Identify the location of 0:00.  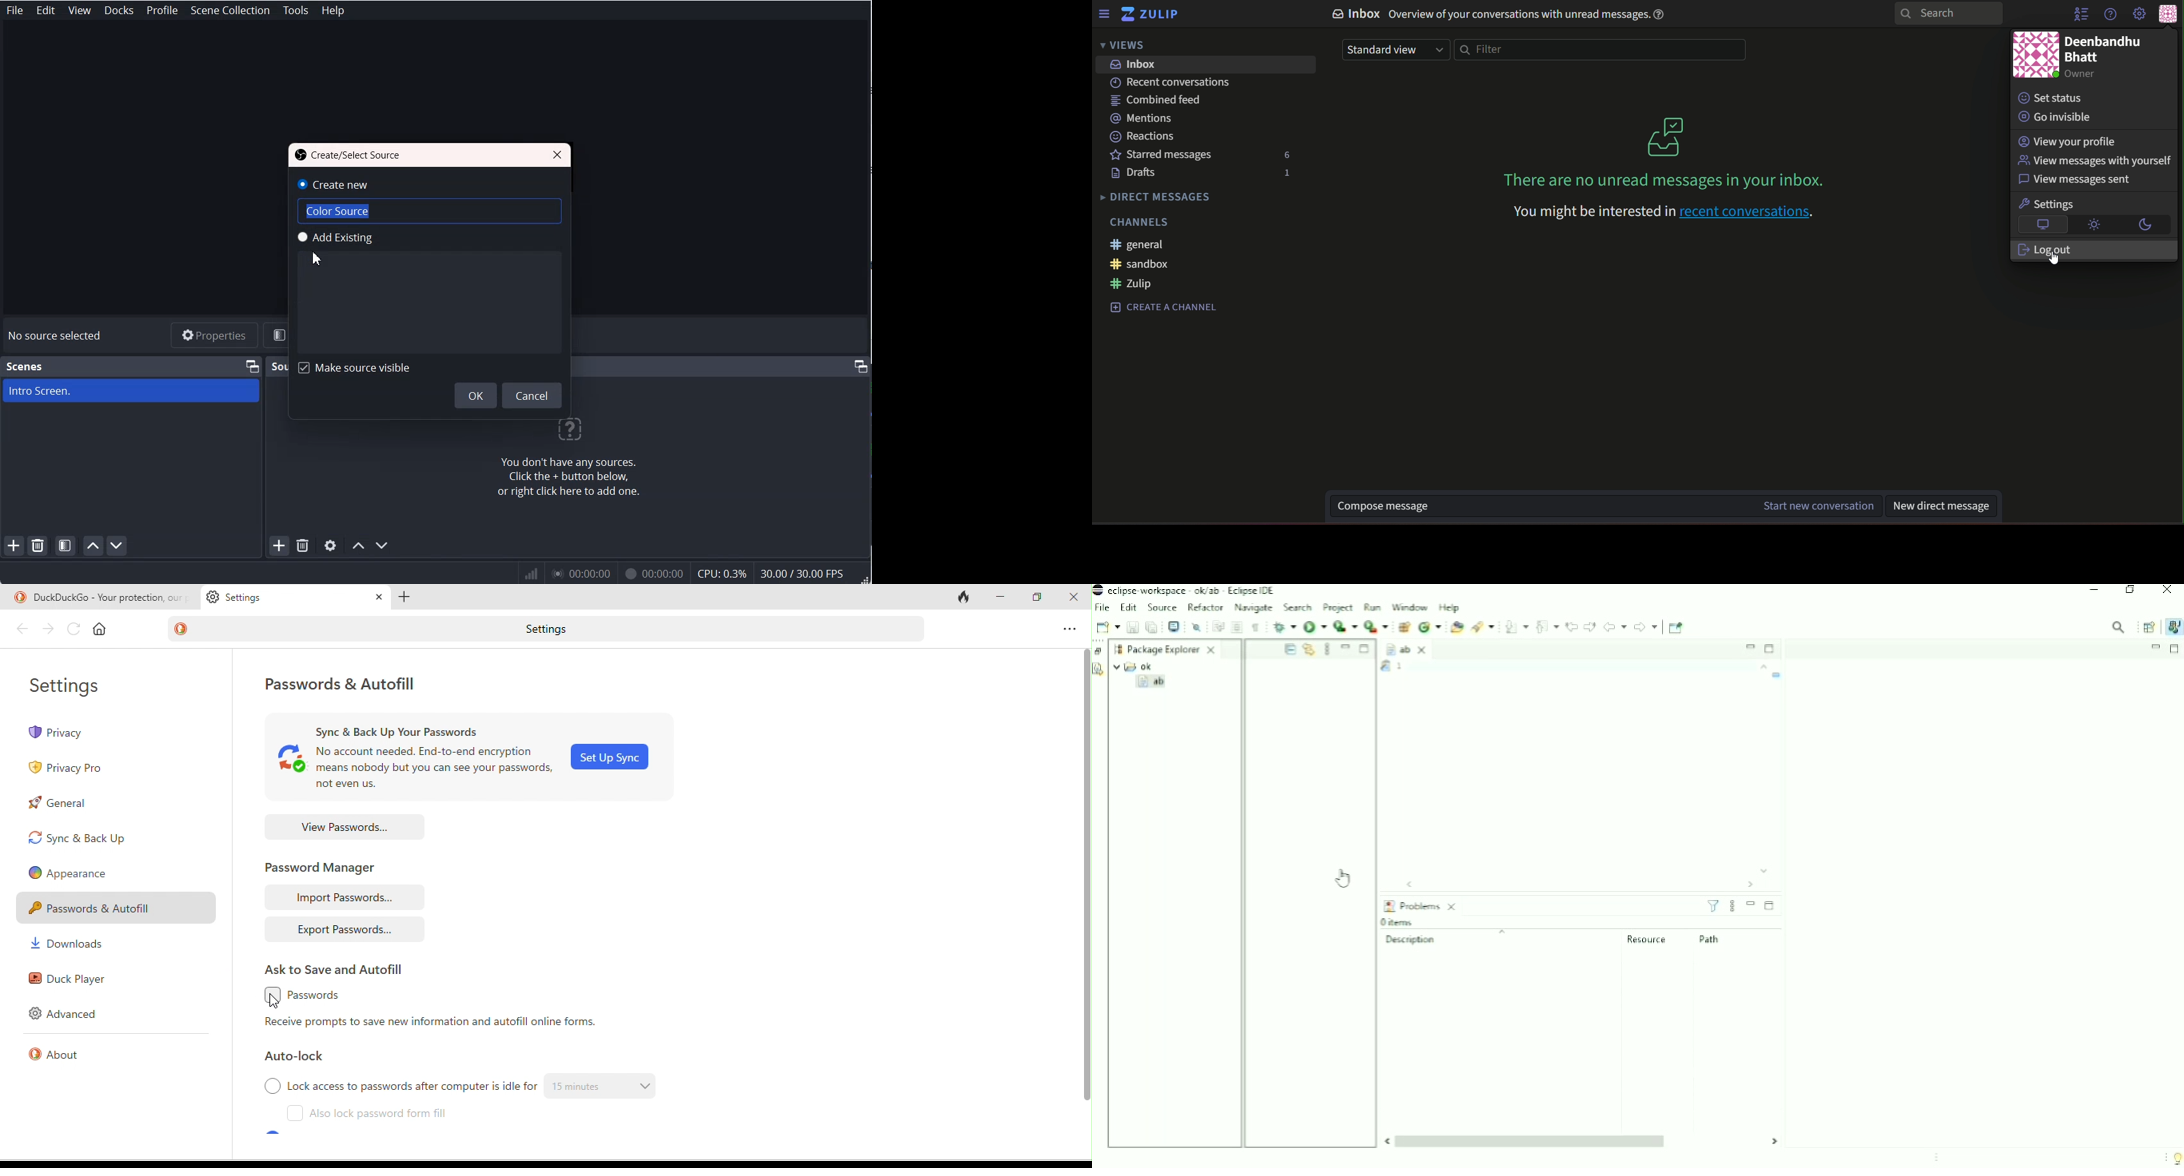
(580, 575).